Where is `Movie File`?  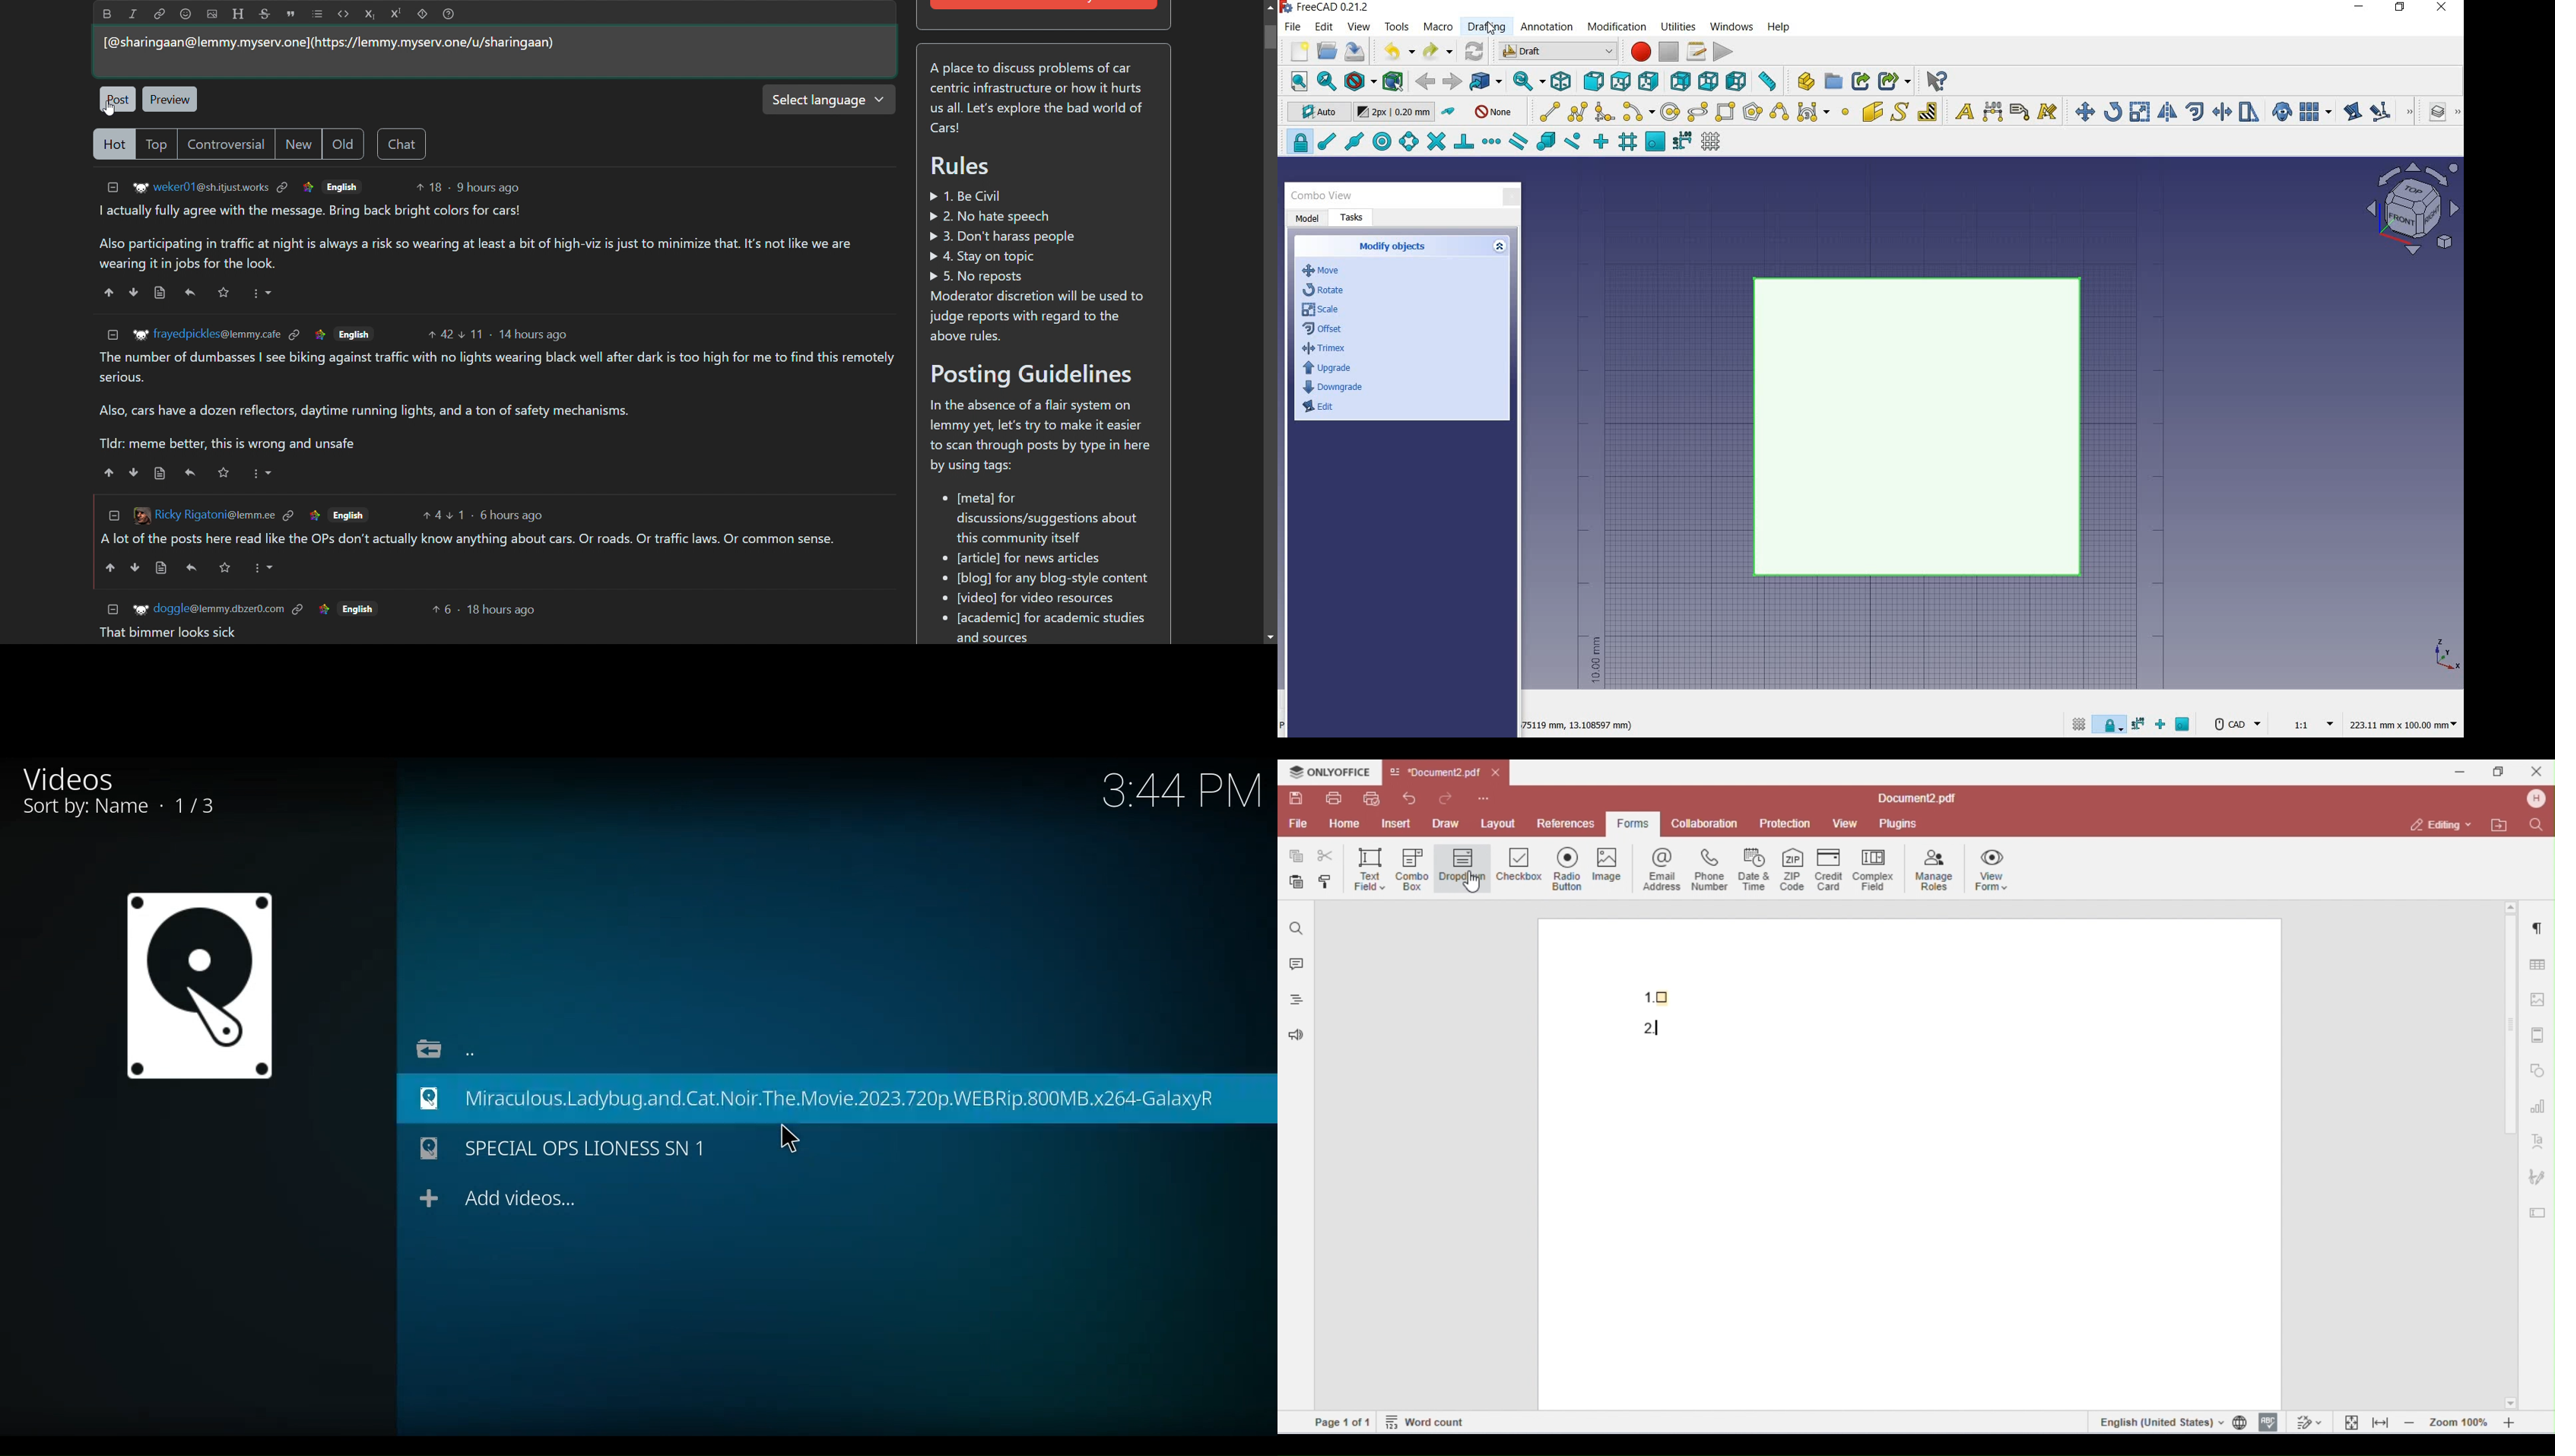 Movie File is located at coordinates (836, 1097).